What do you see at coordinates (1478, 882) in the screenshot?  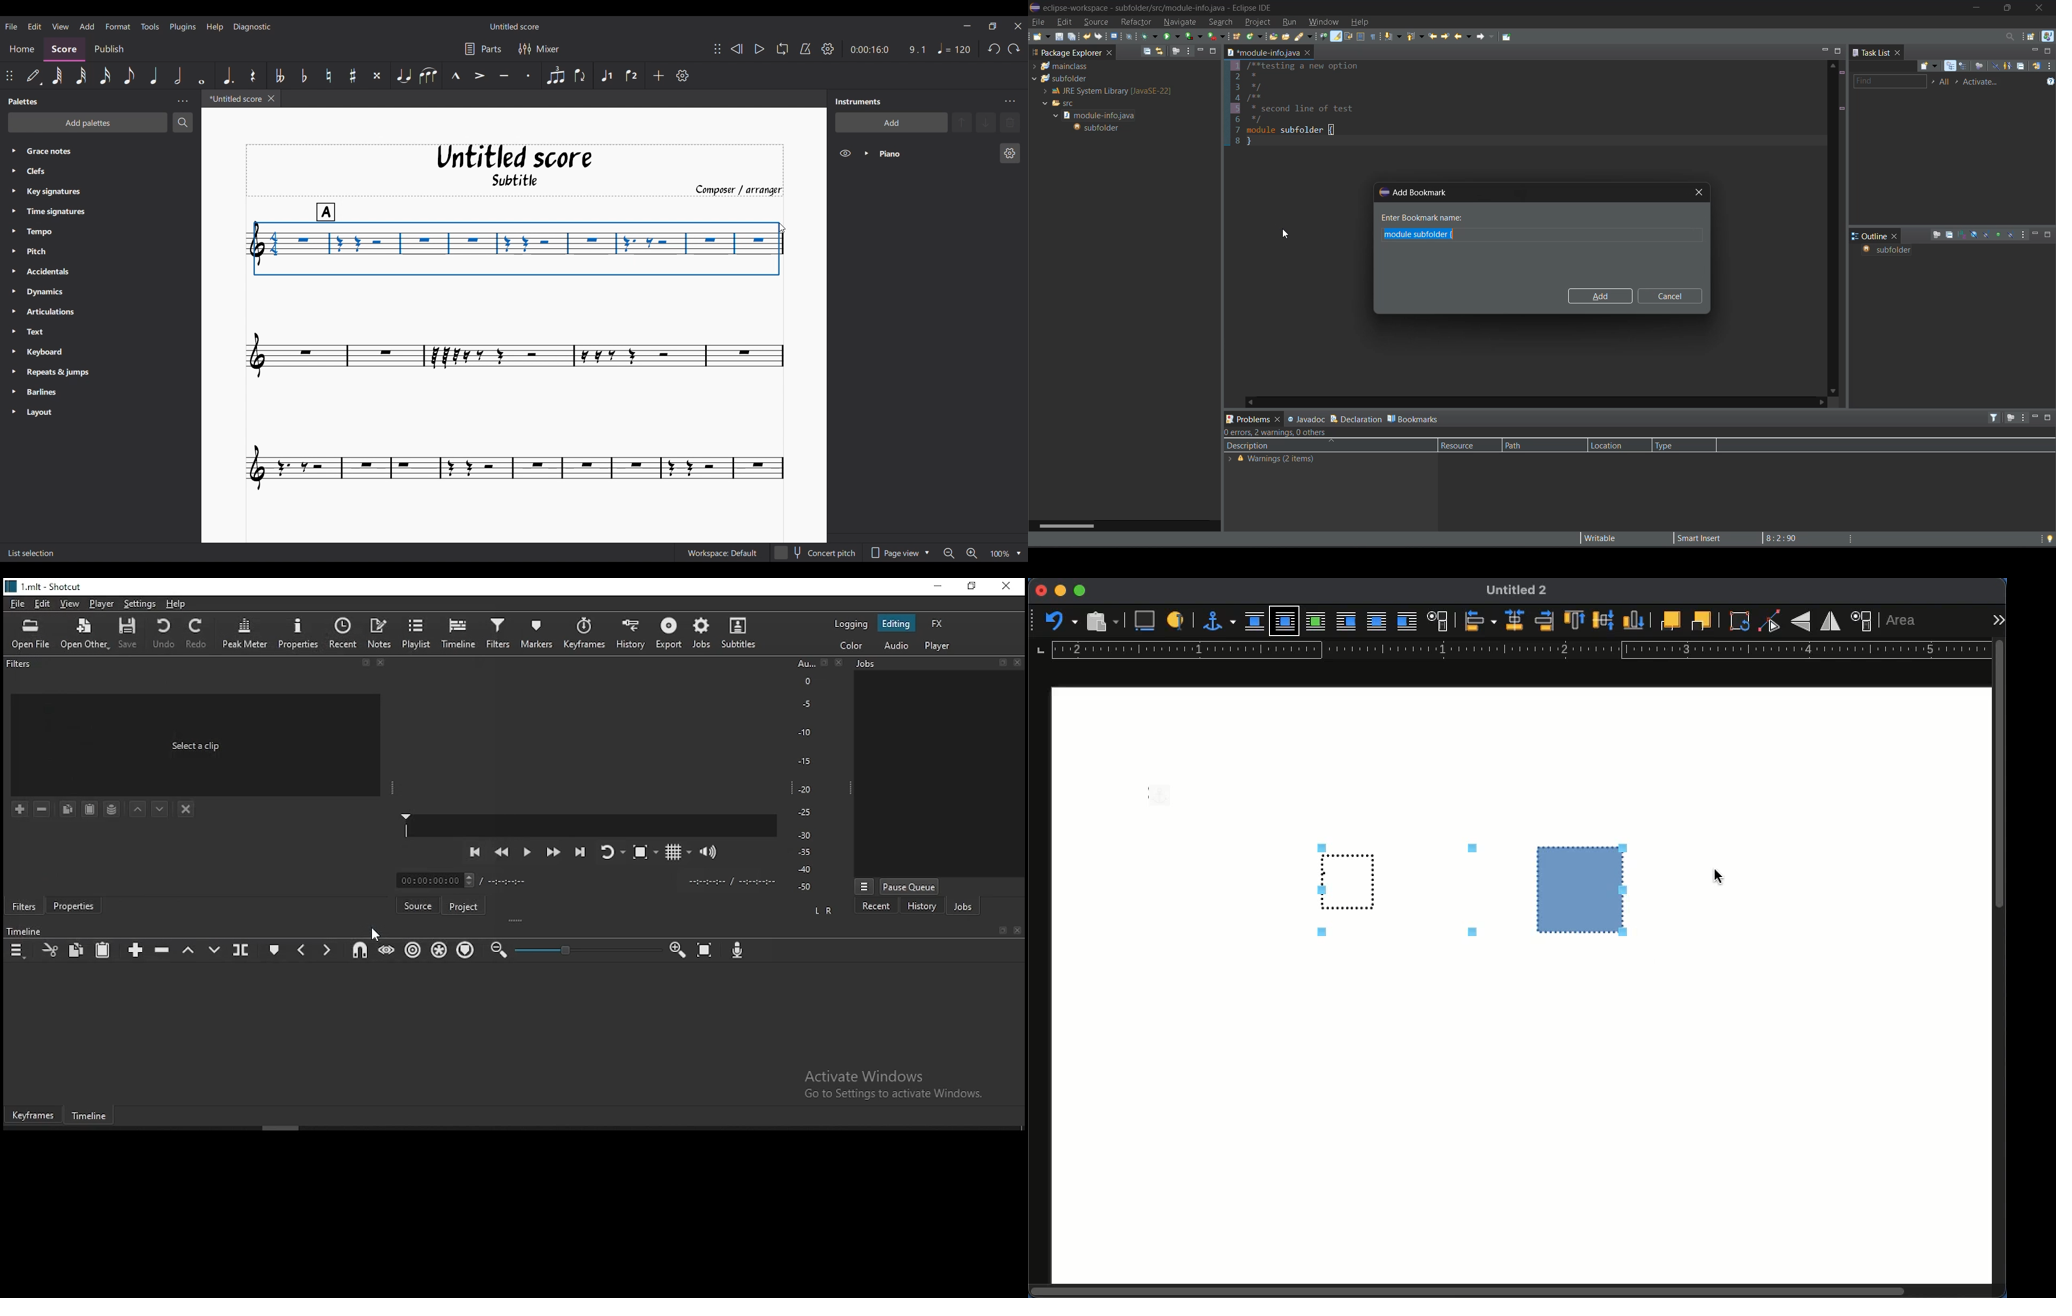 I see `grouped` at bounding box center [1478, 882].